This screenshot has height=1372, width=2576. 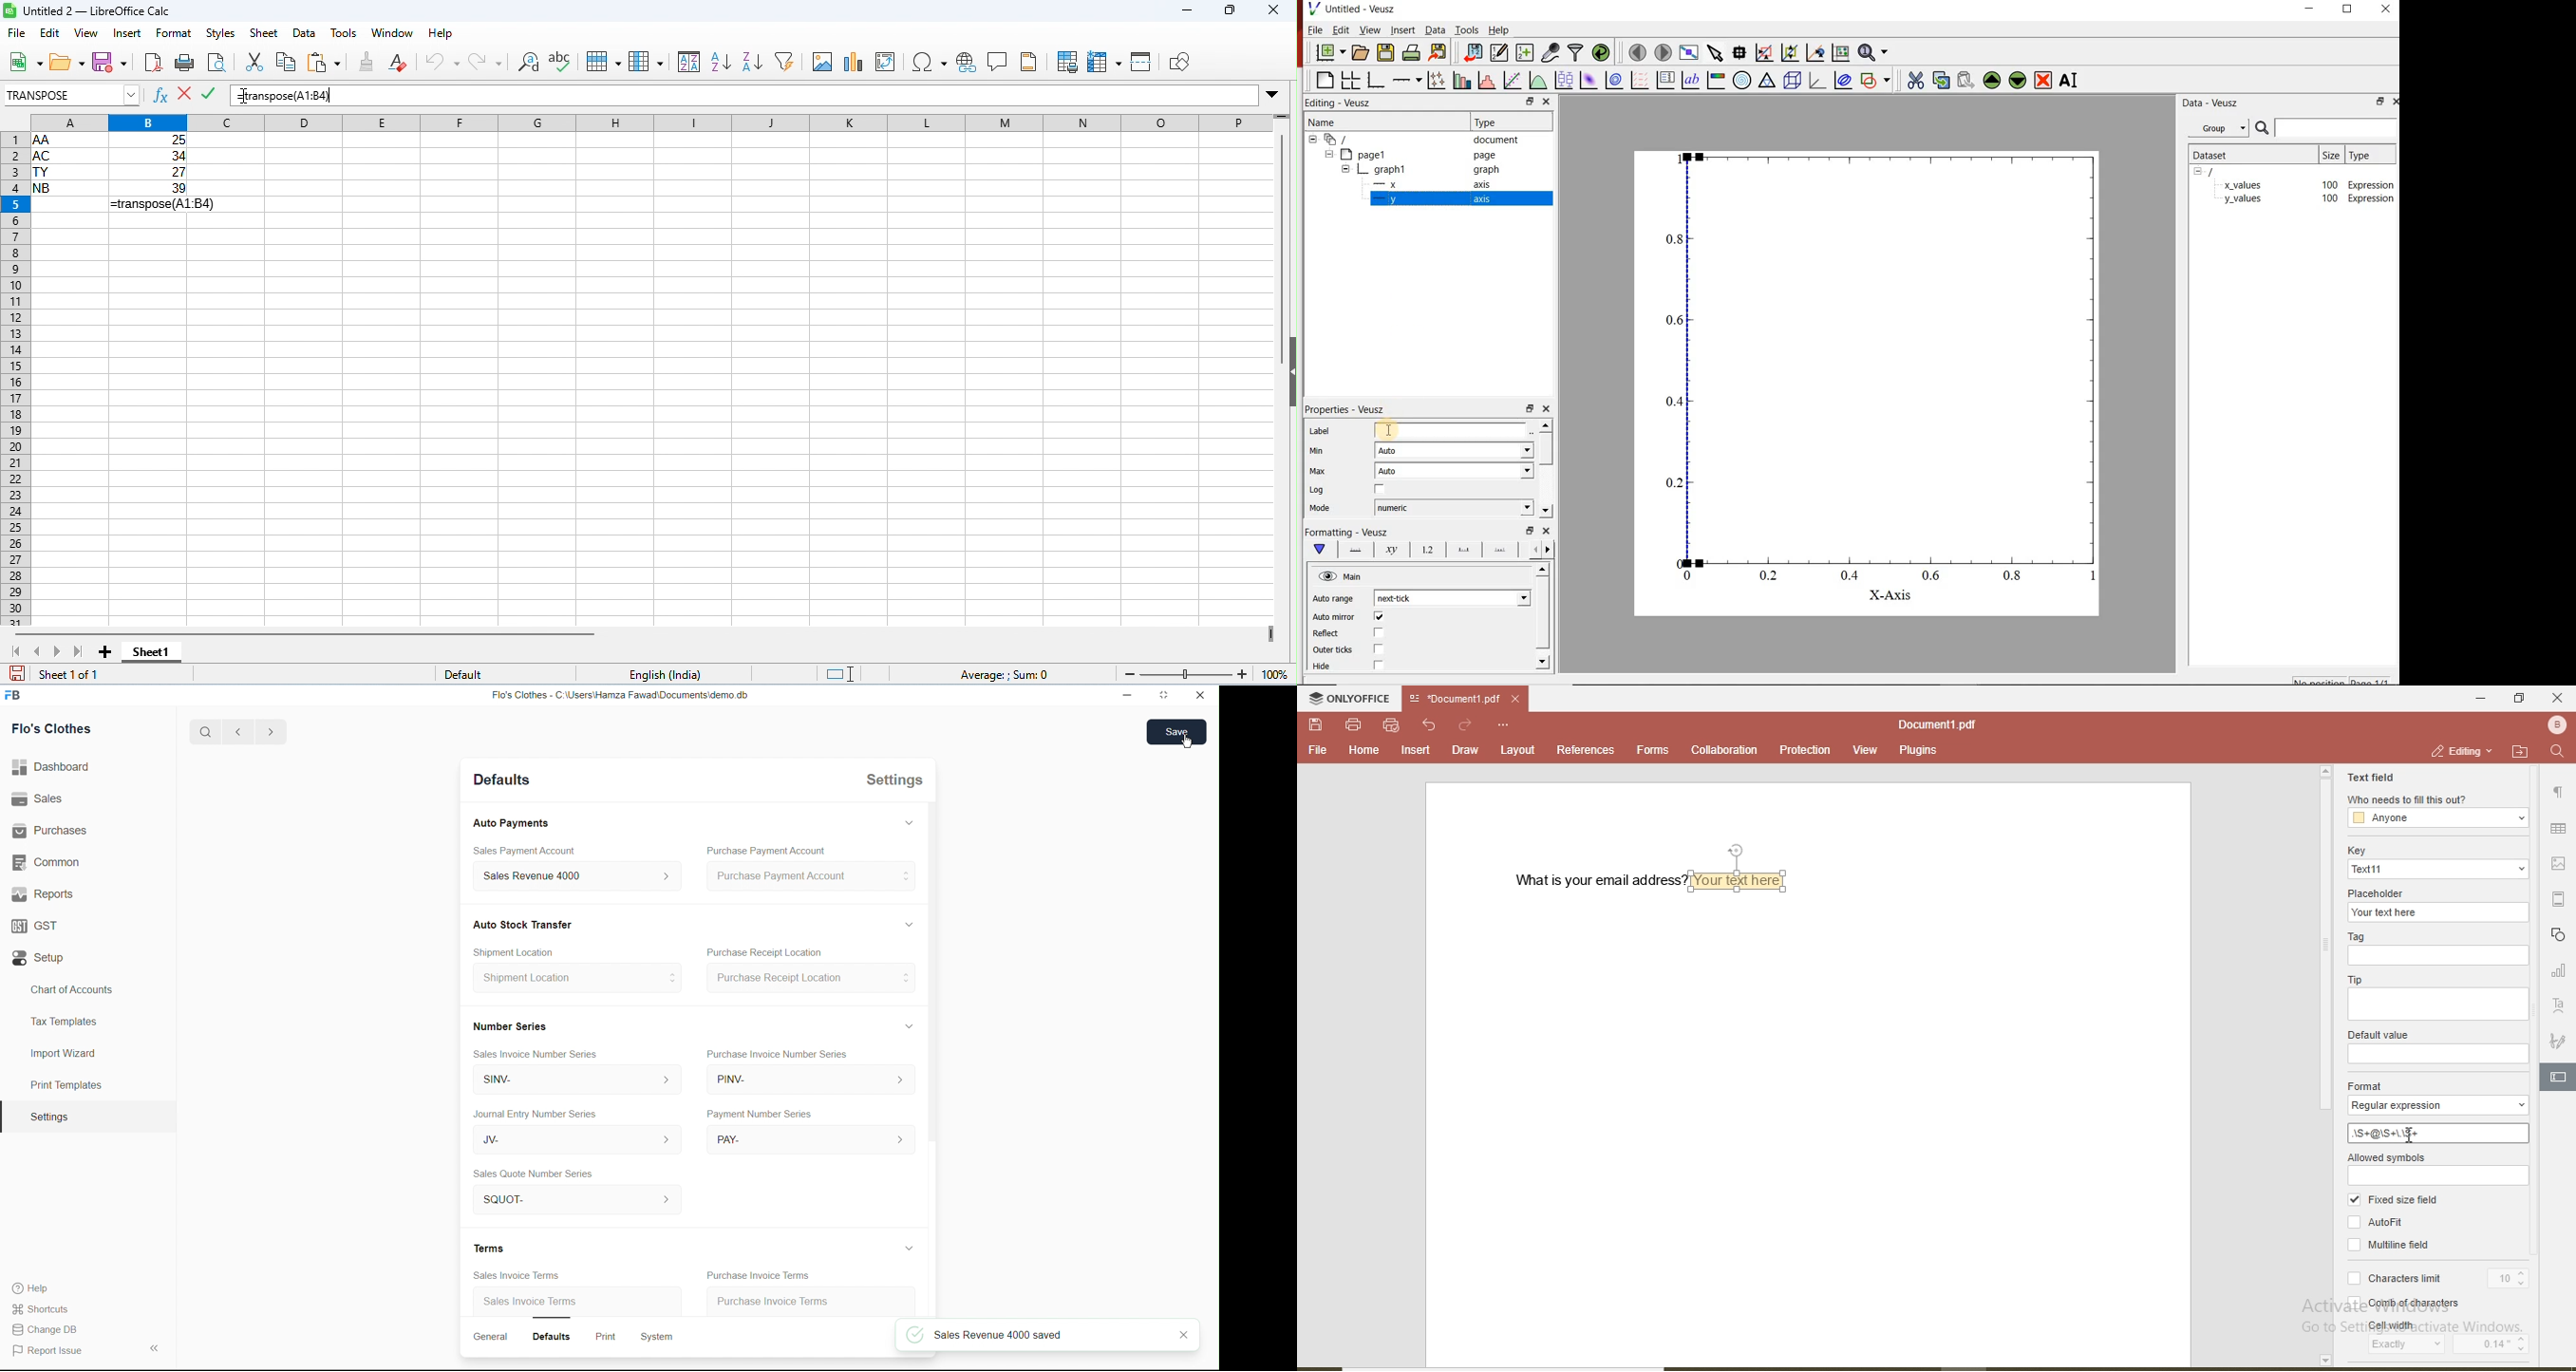 I want to click on print, so click(x=1353, y=723).